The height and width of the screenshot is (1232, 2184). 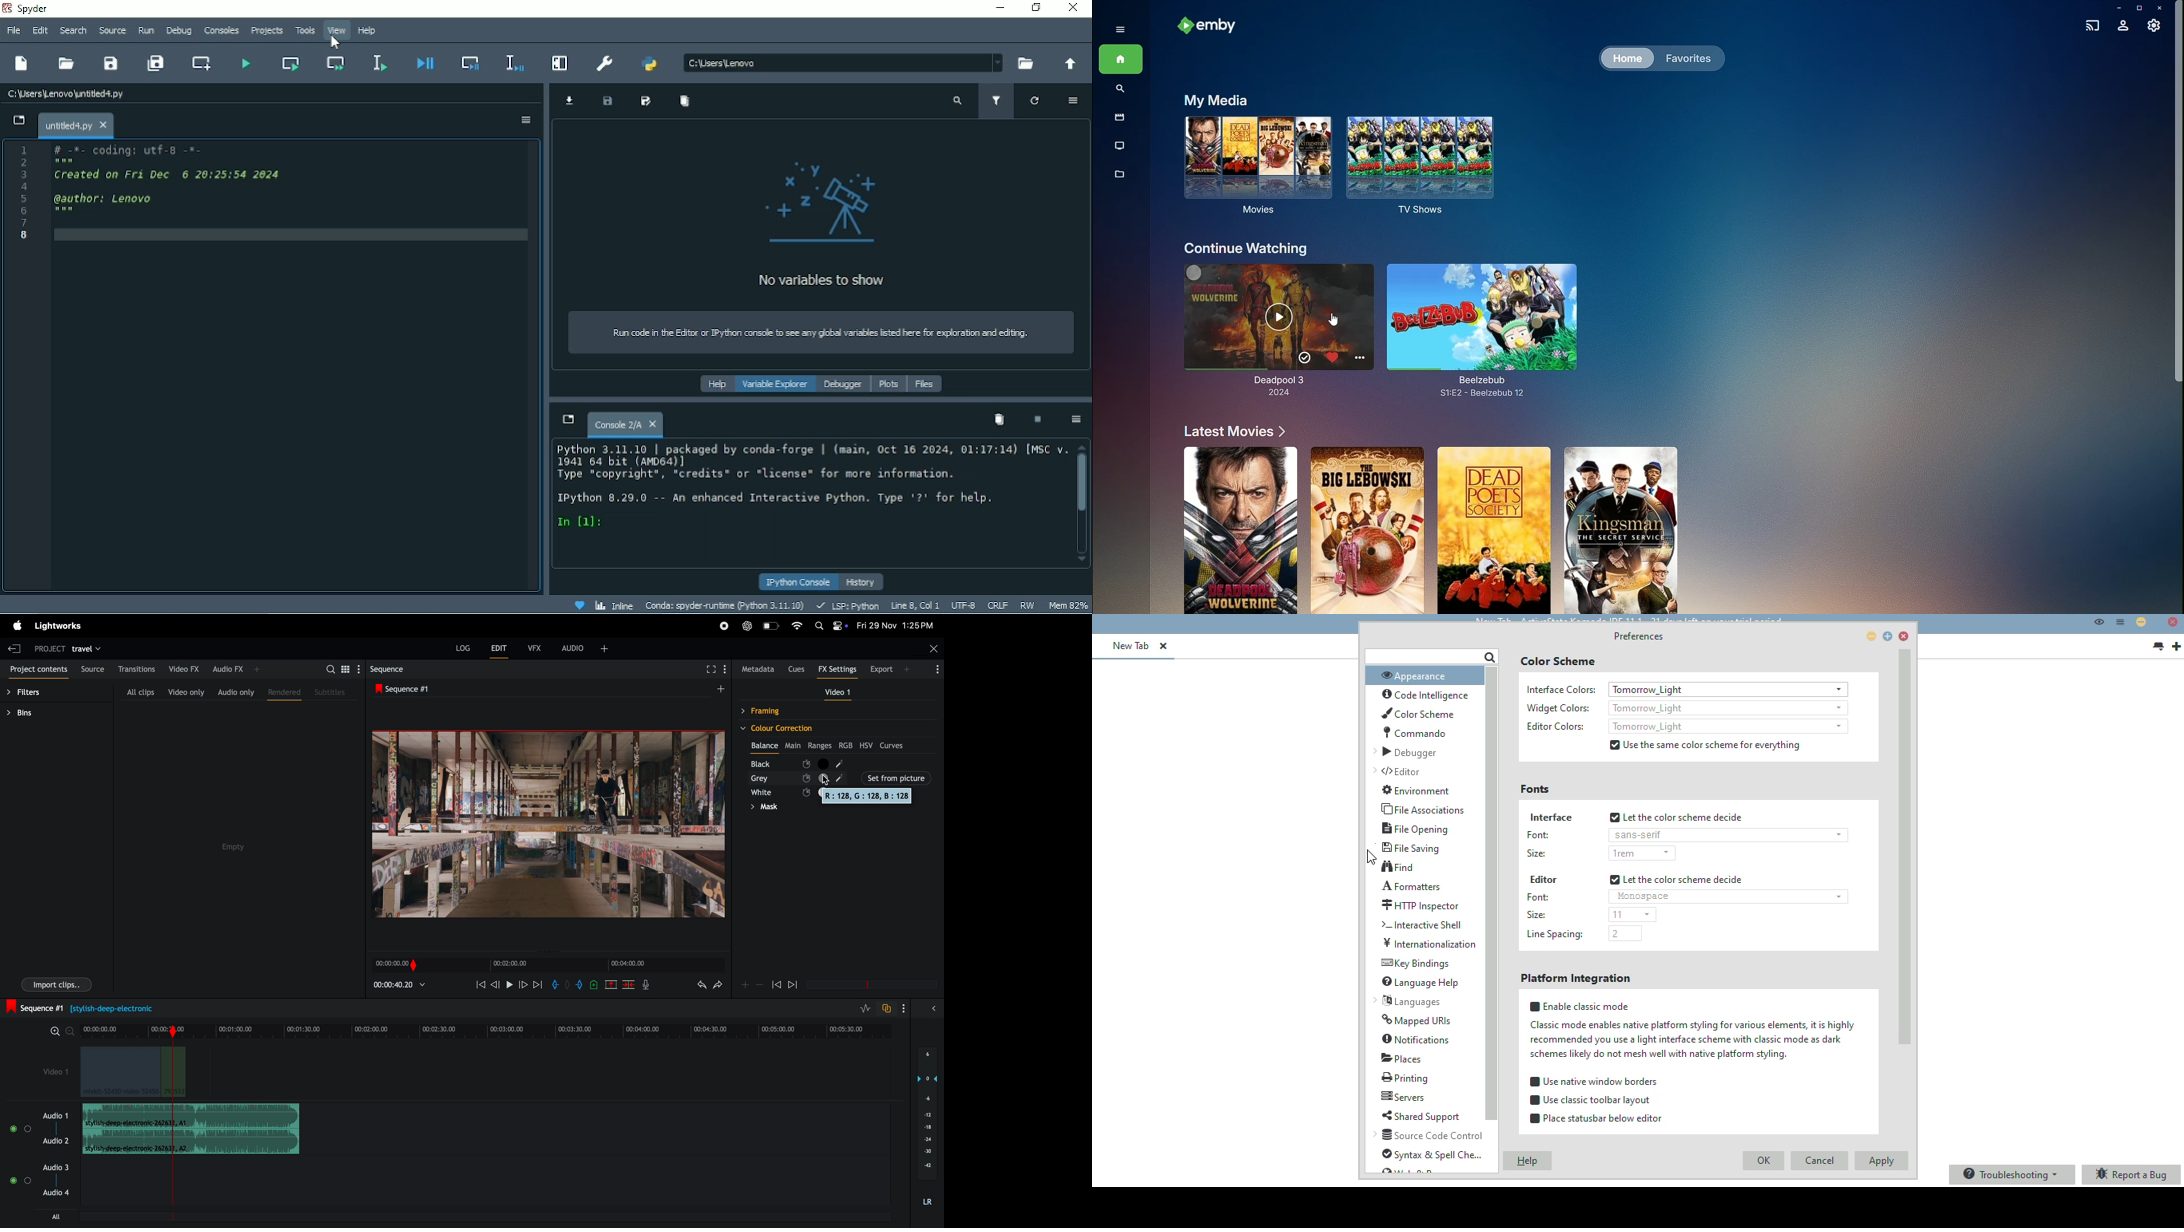 I want to click on edit, so click(x=500, y=650).